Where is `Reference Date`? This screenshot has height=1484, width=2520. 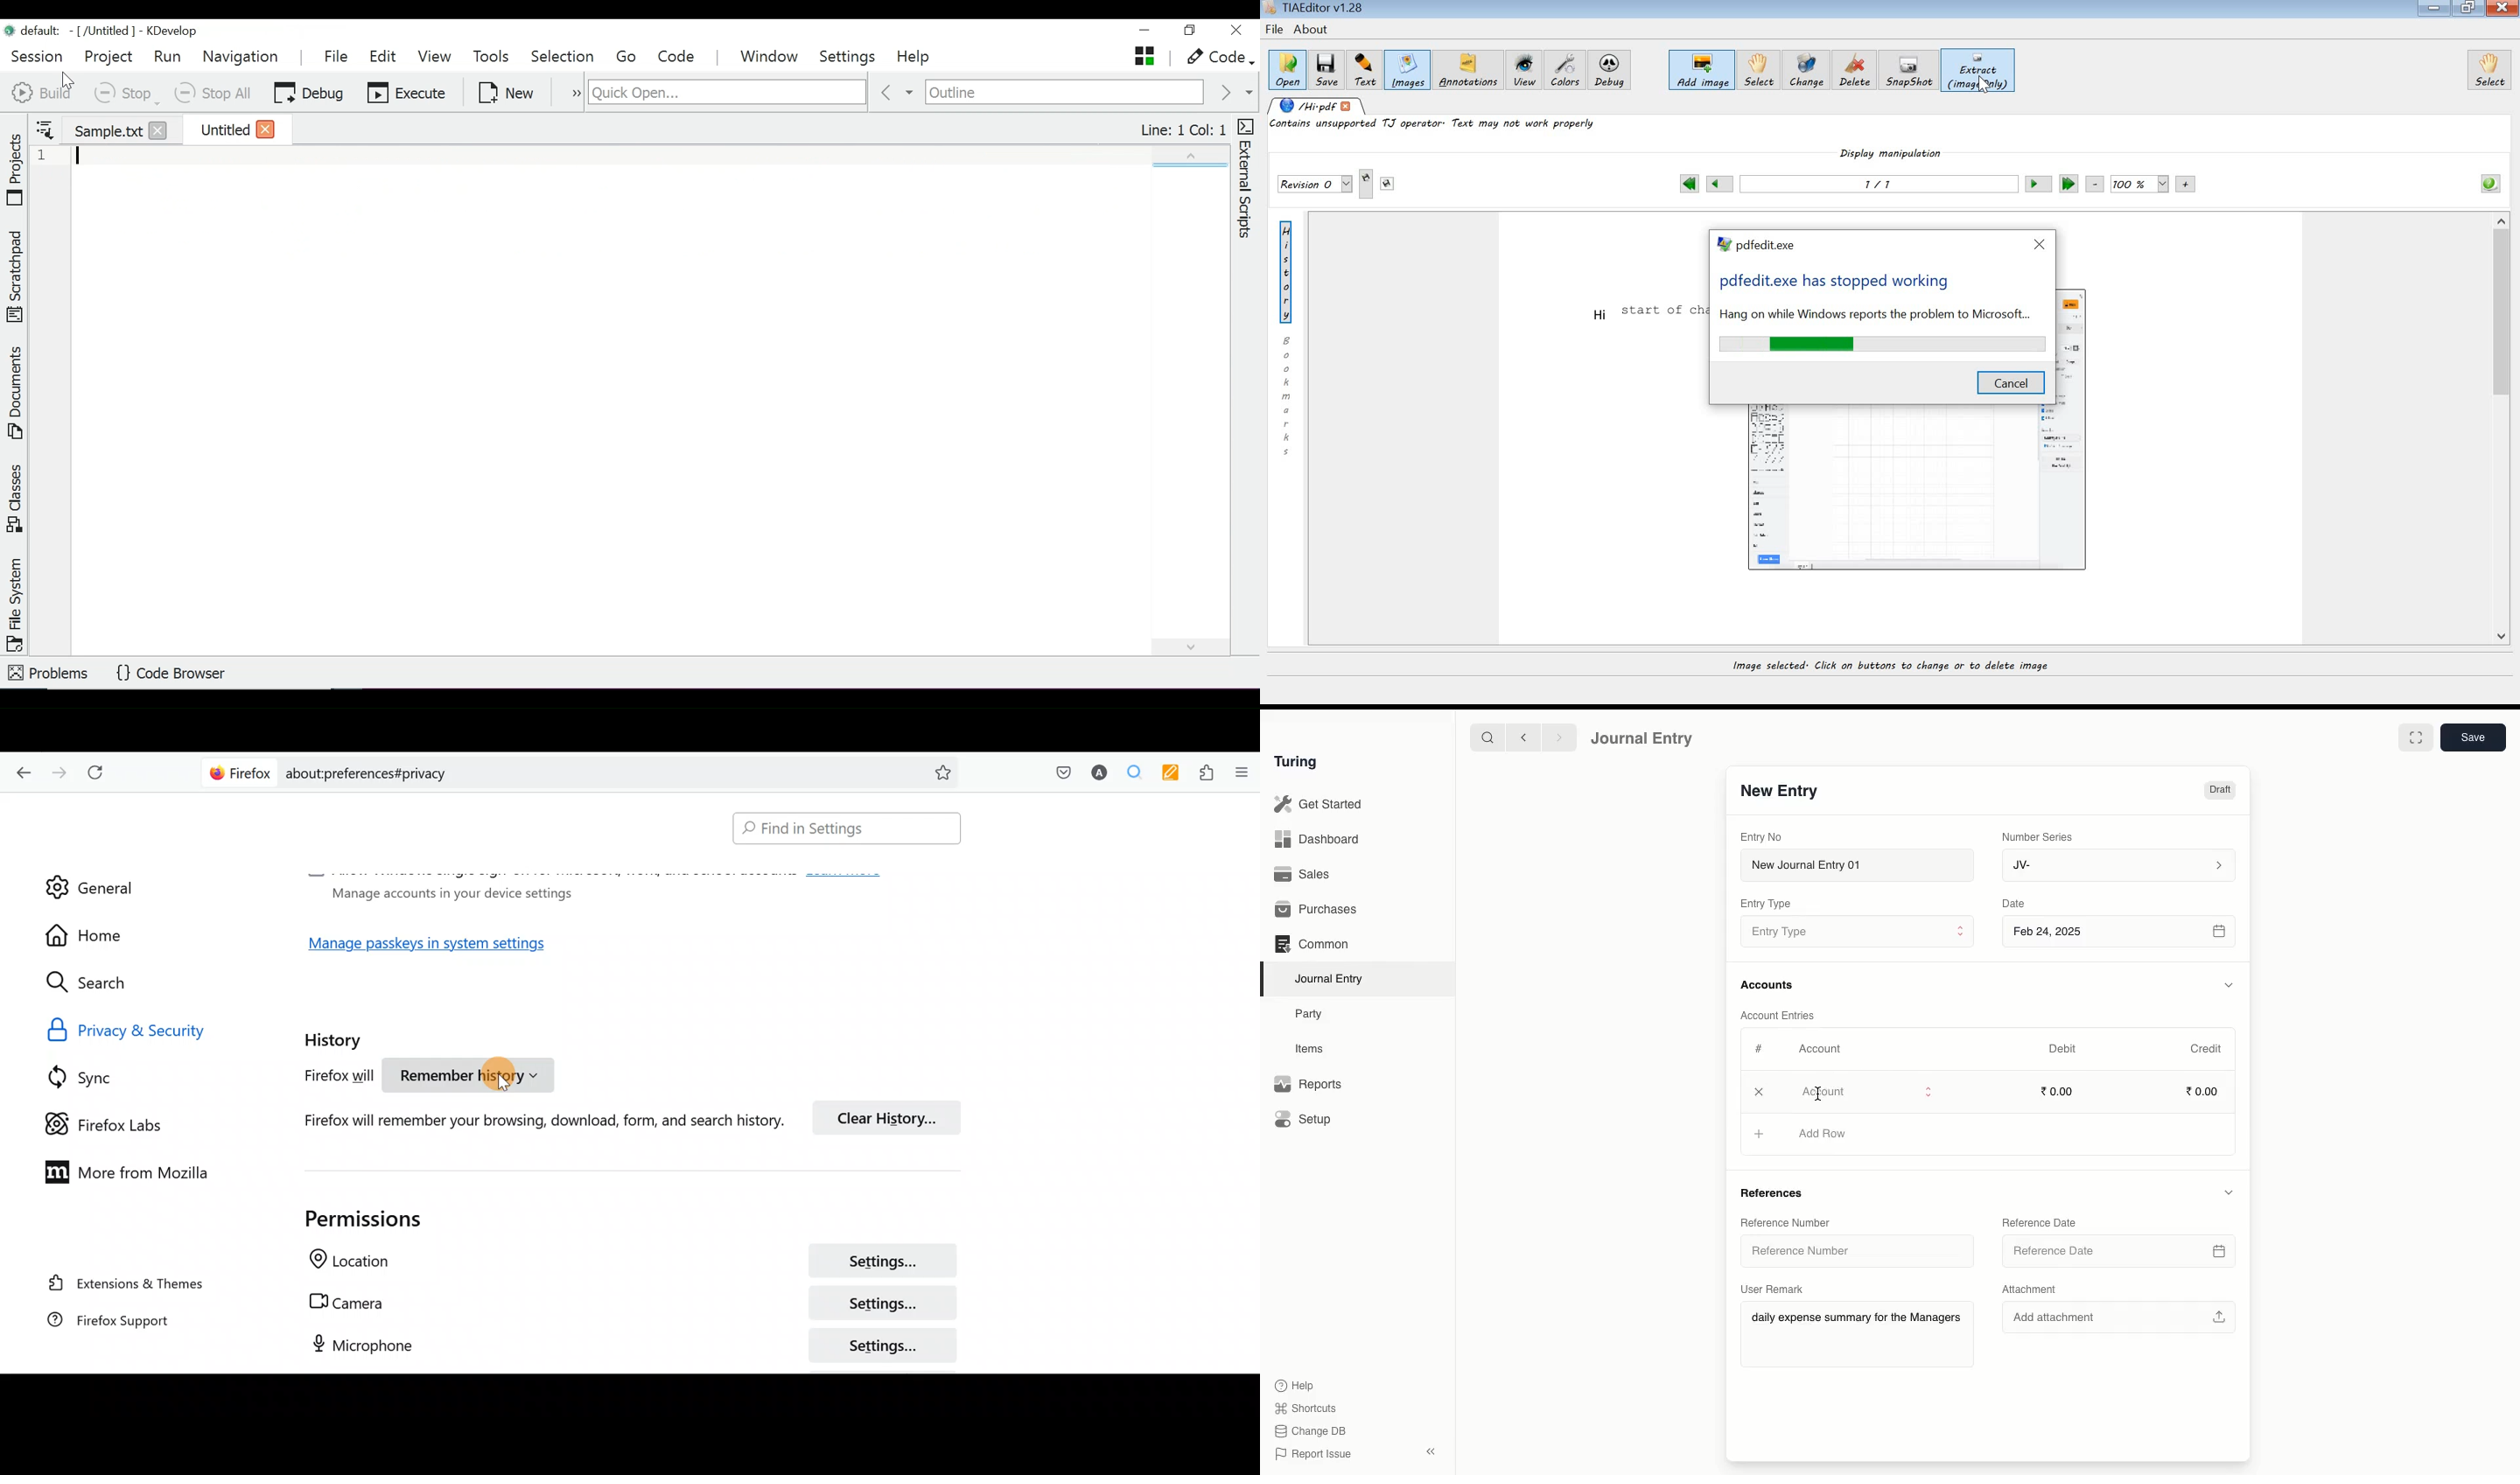
Reference Date is located at coordinates (2038, 1221).